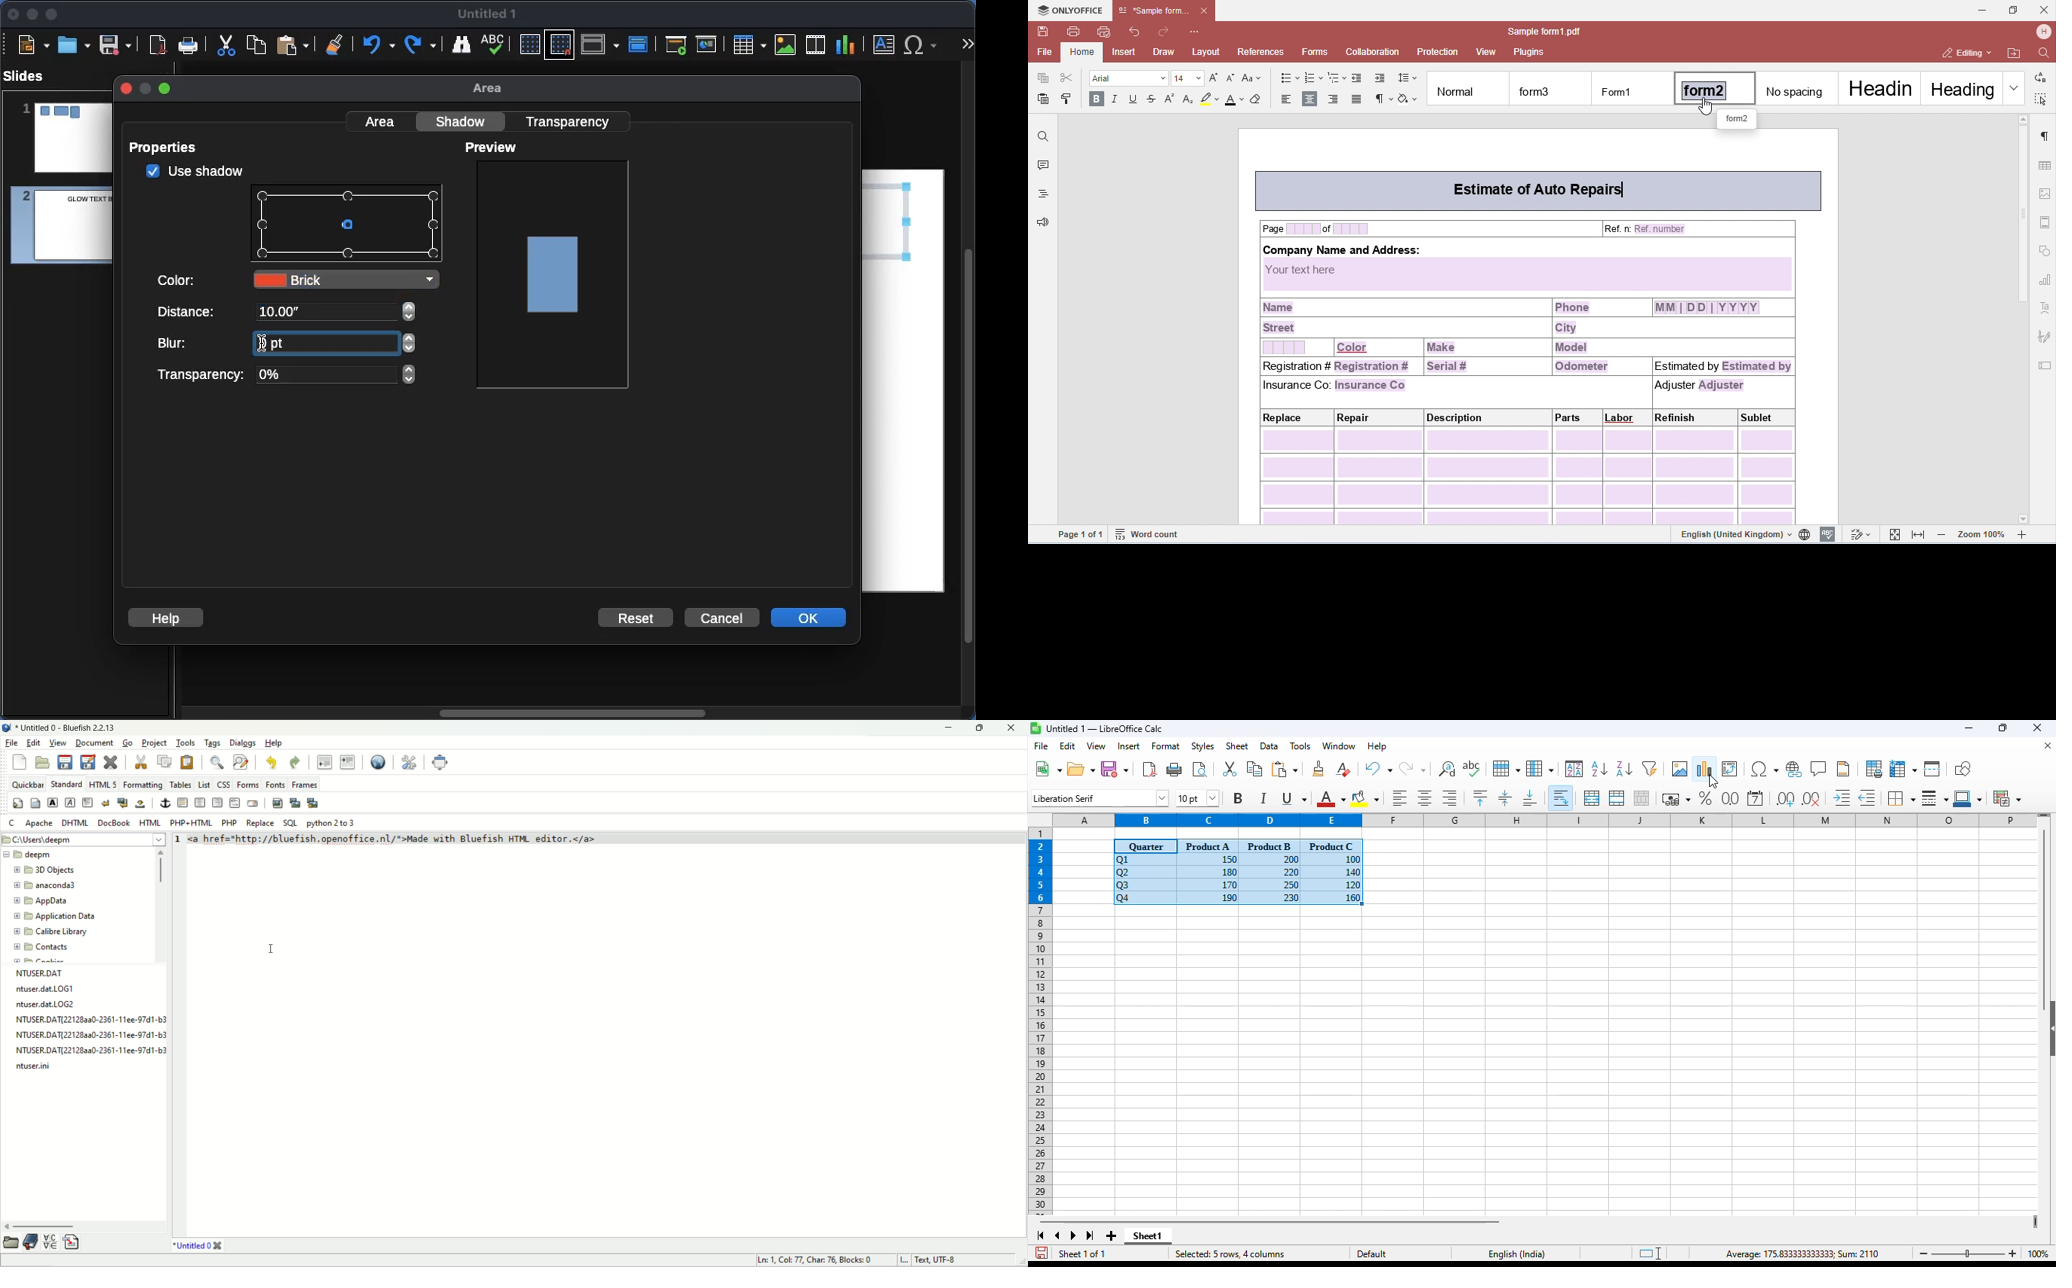 Image resolution: width=2072 pixels, height=1288 pixels. Describe the element at coordinates (1238, 873) in the screenshot. I see `selected data` at that location.